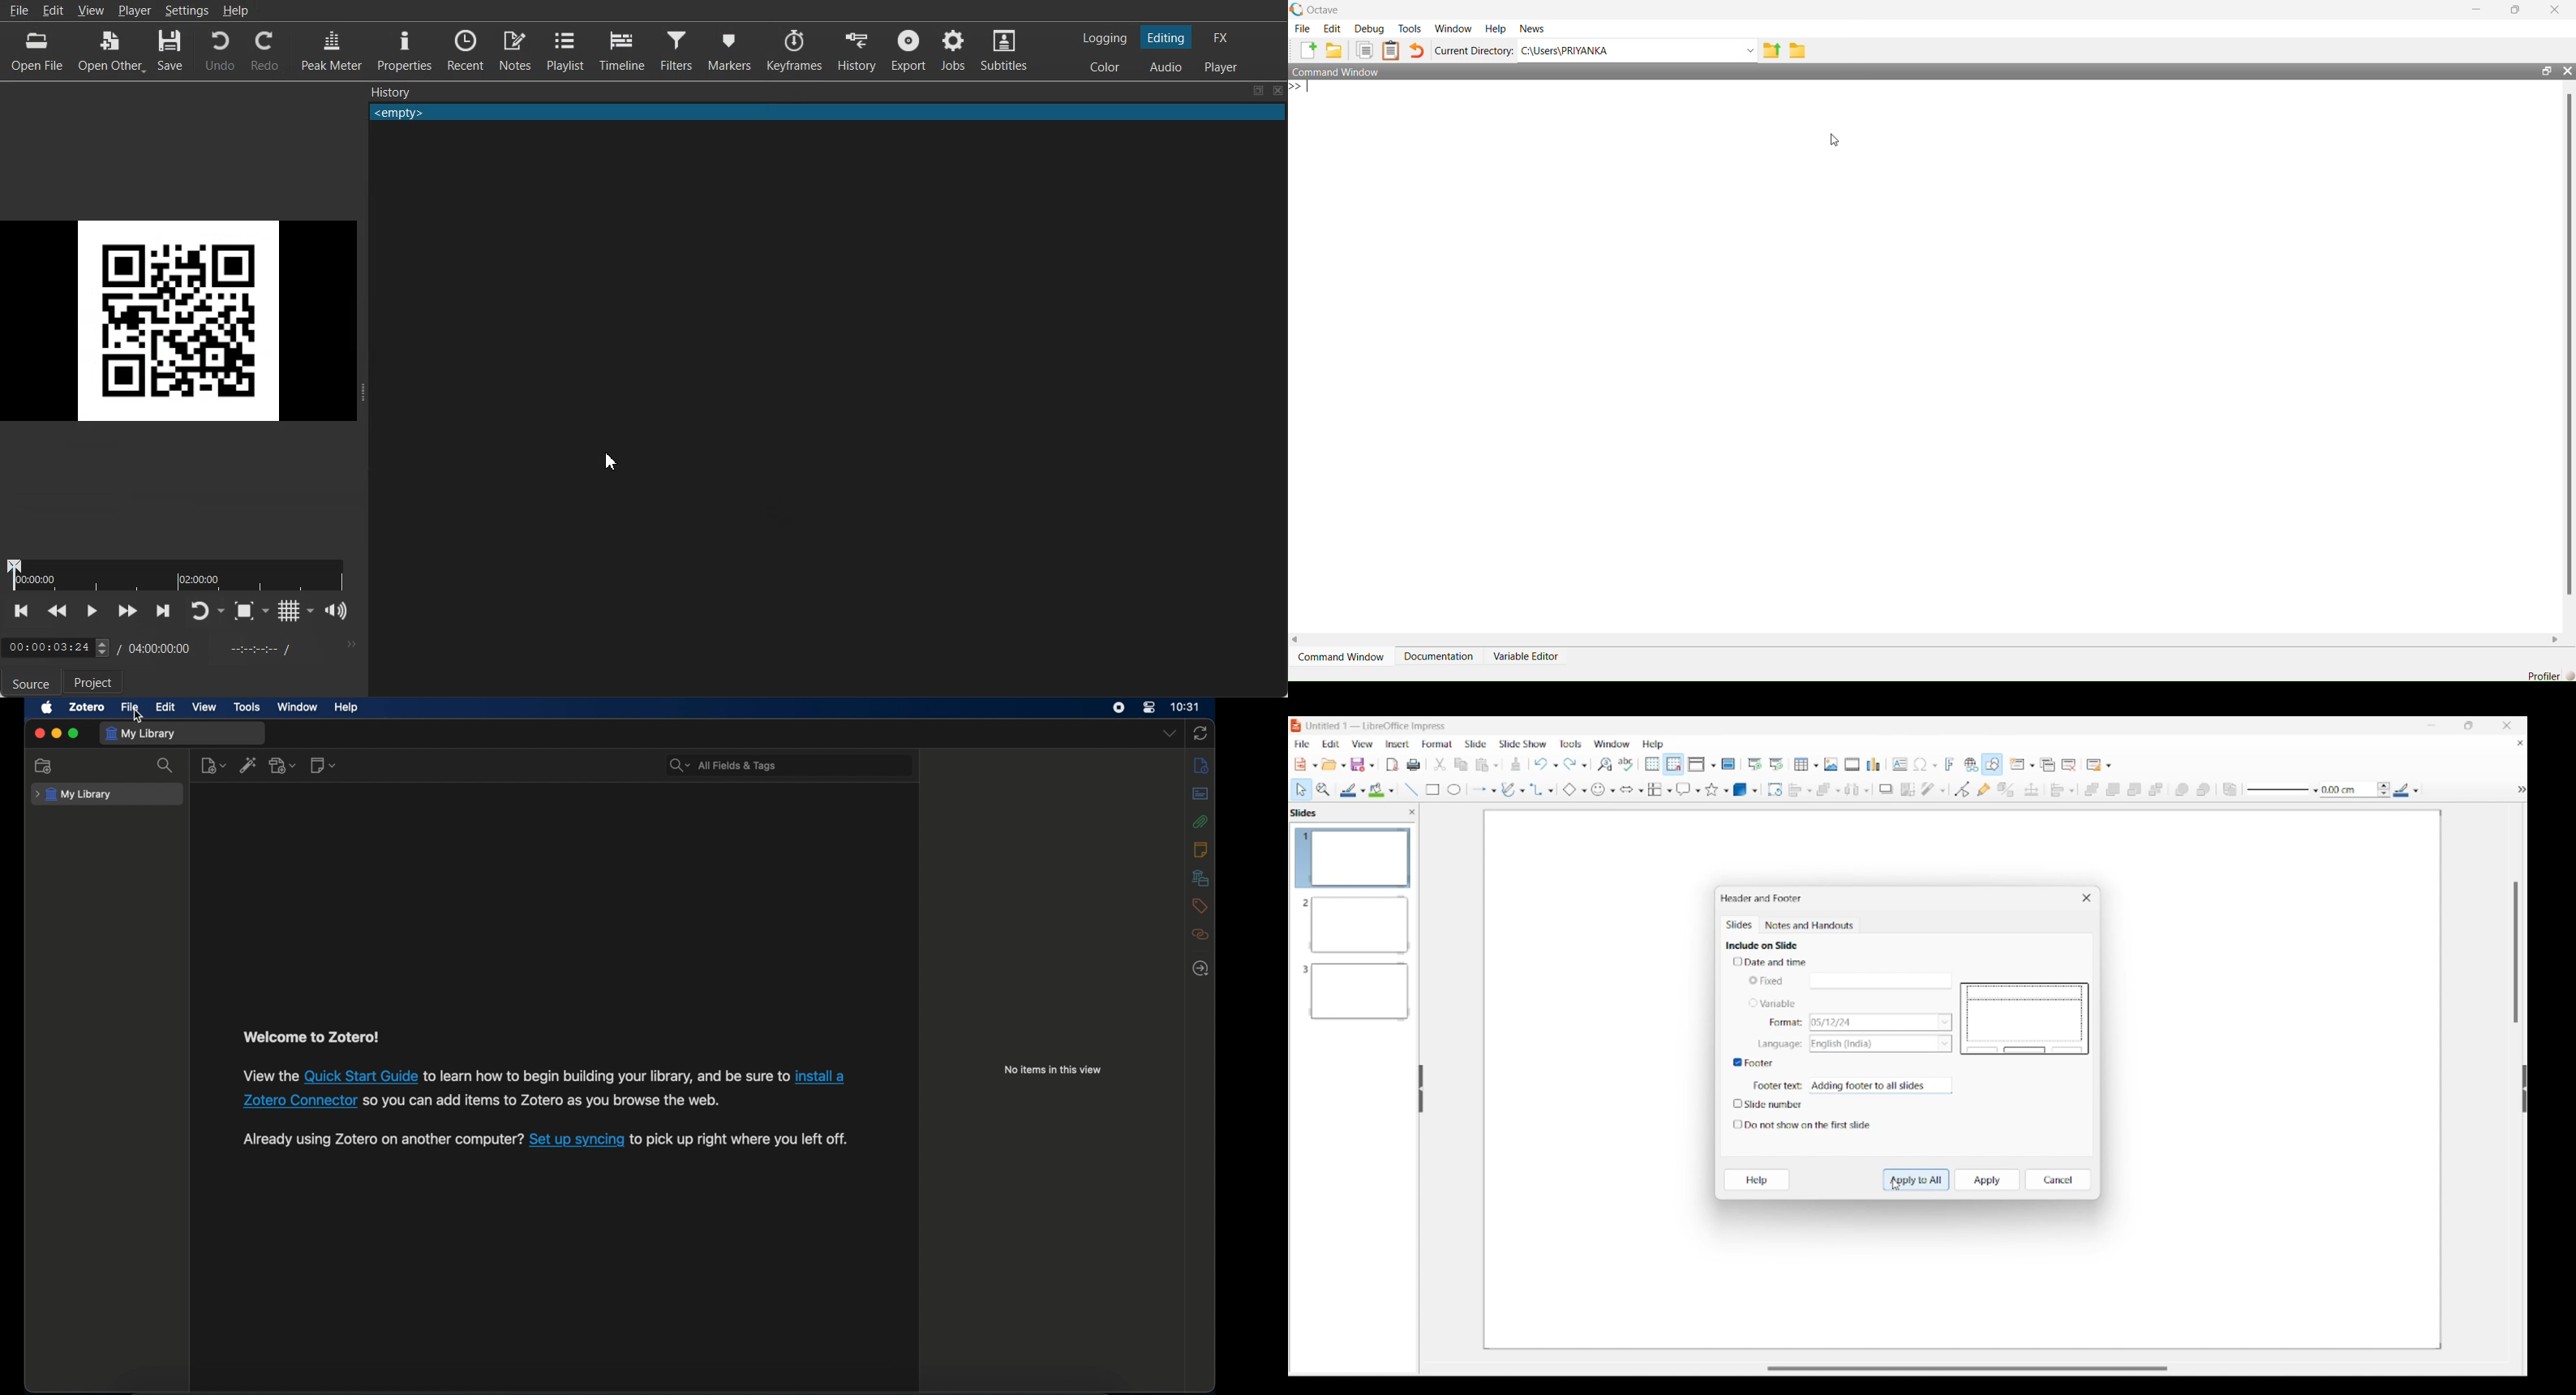 The image size is (2576, 1400). What do you see at coordinates (2518, 789) in the screenshot?
I see `hide` at bounding box center [2518, 789].